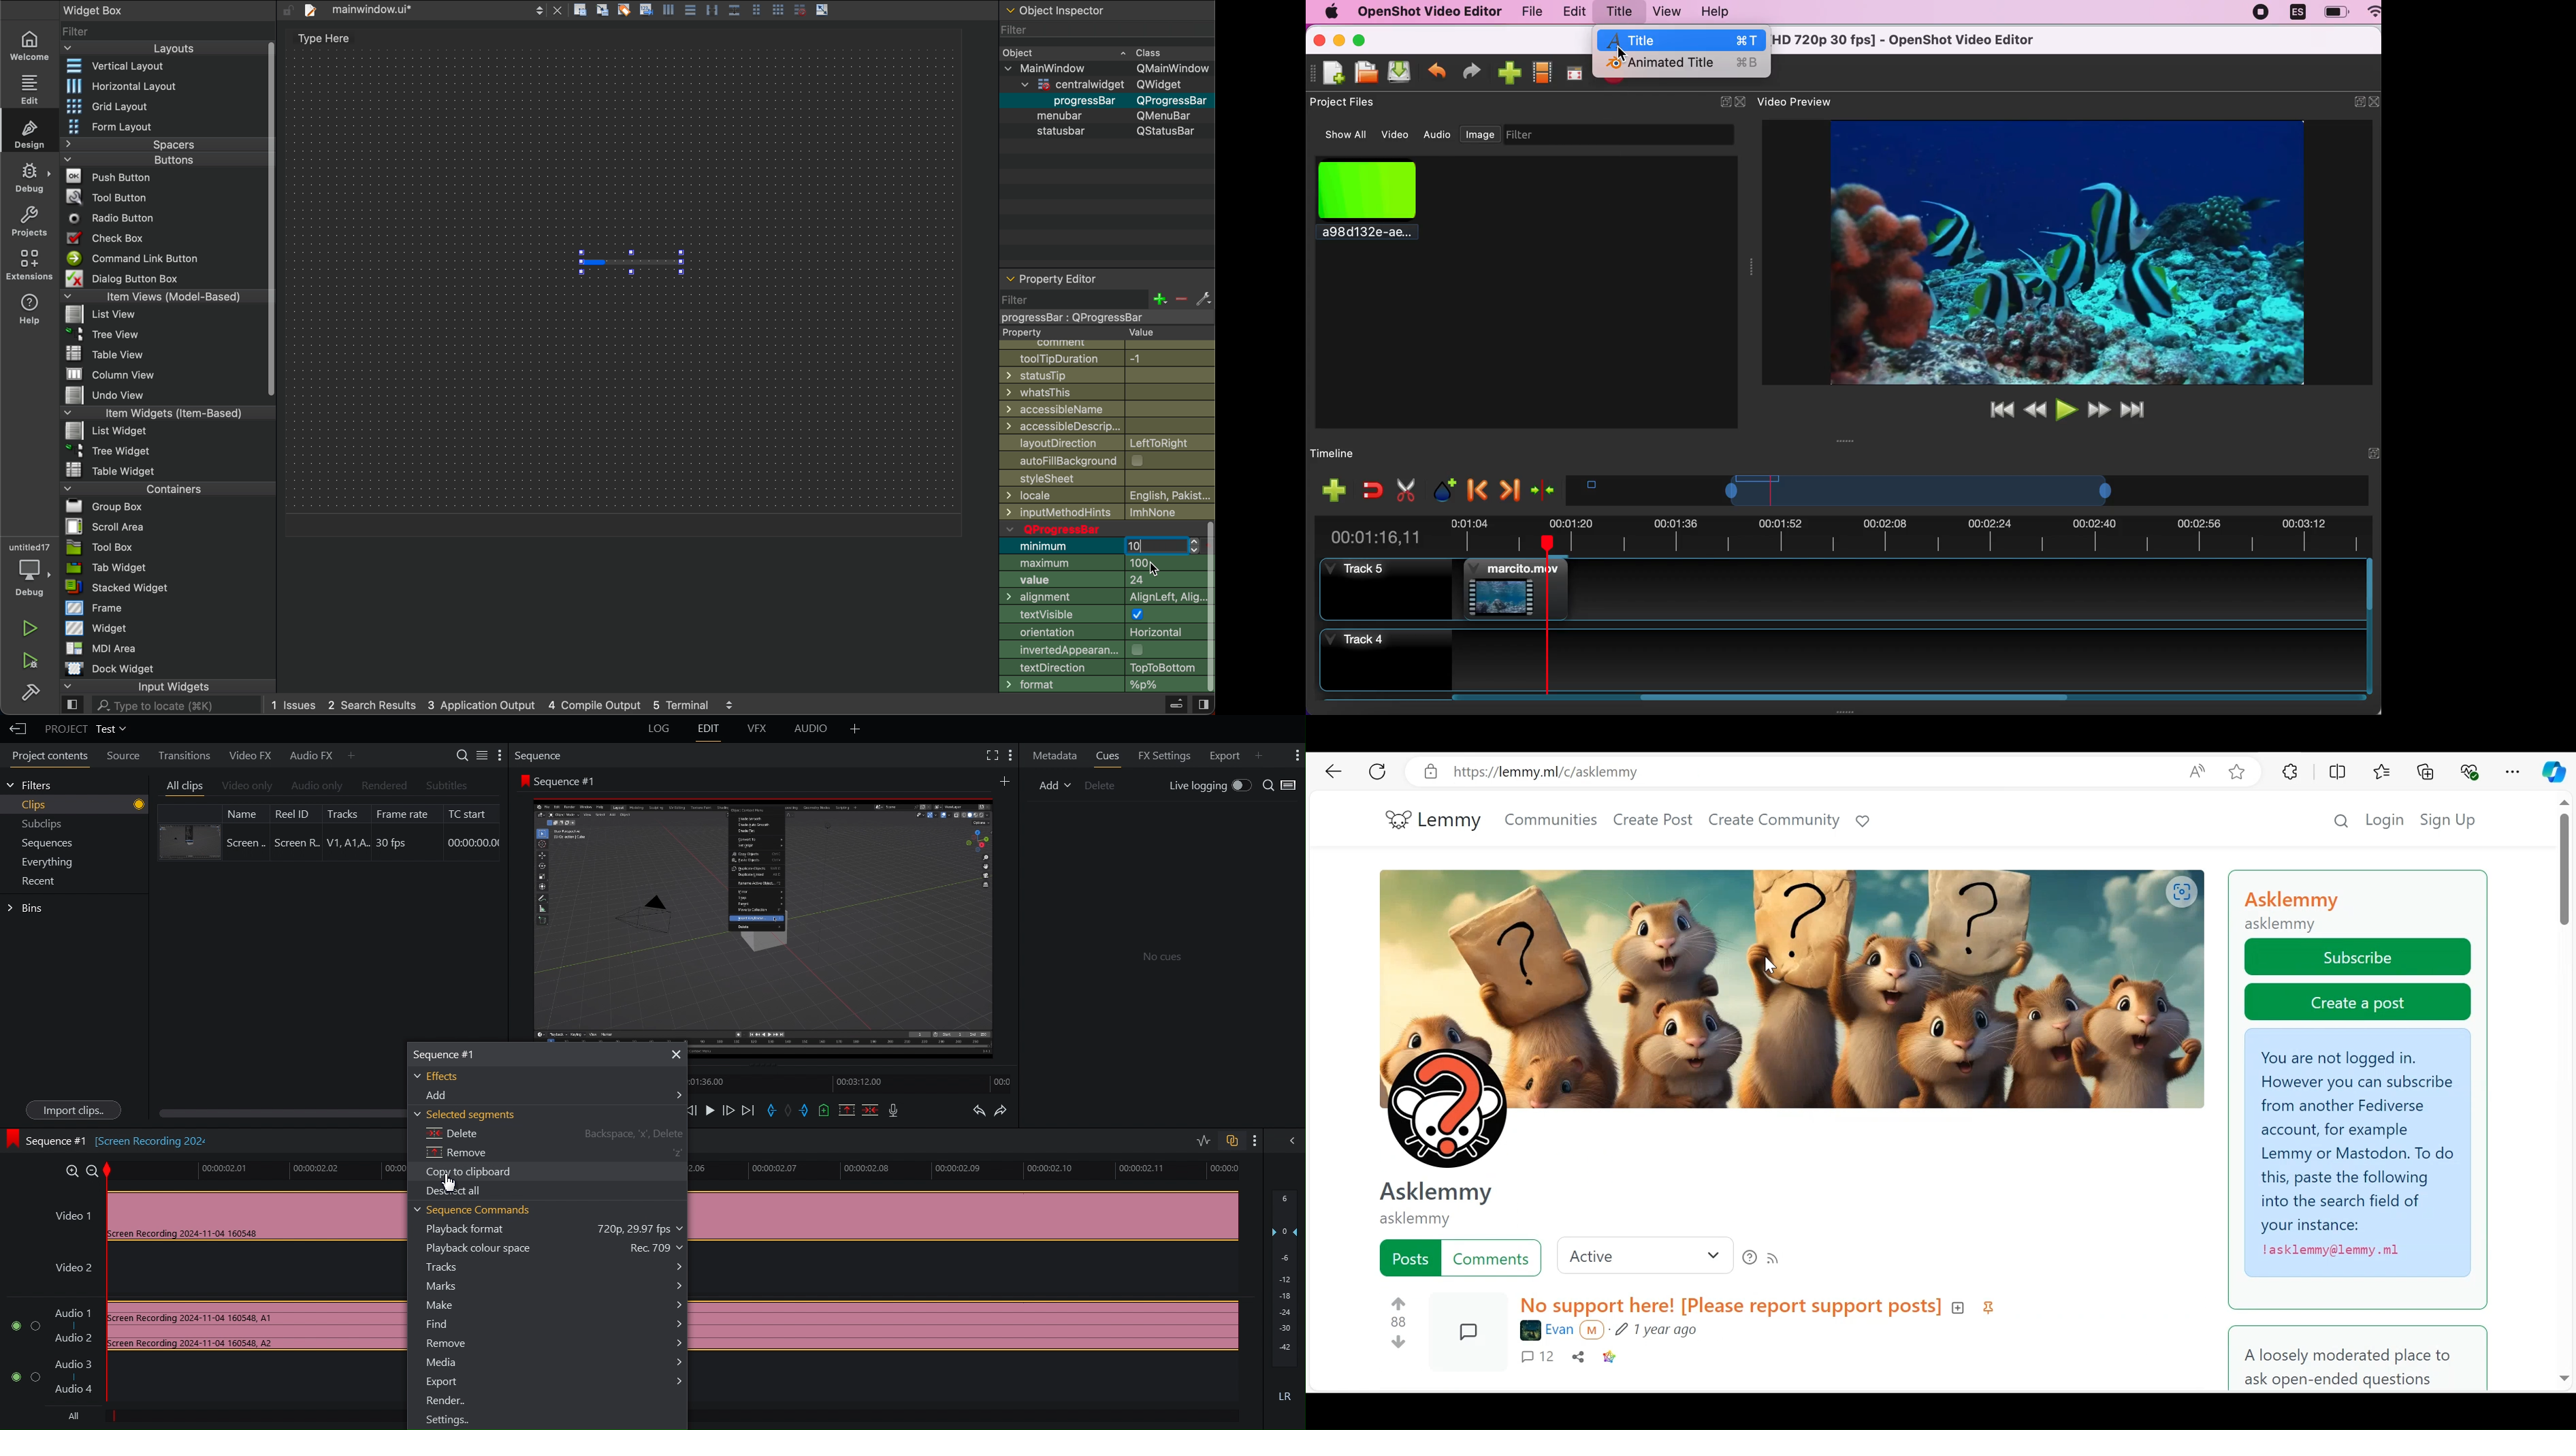  What do you see at coordinates (1429, 12) in the screenshot?
I see `openshot video editor` at bounding box center [1429, 12].